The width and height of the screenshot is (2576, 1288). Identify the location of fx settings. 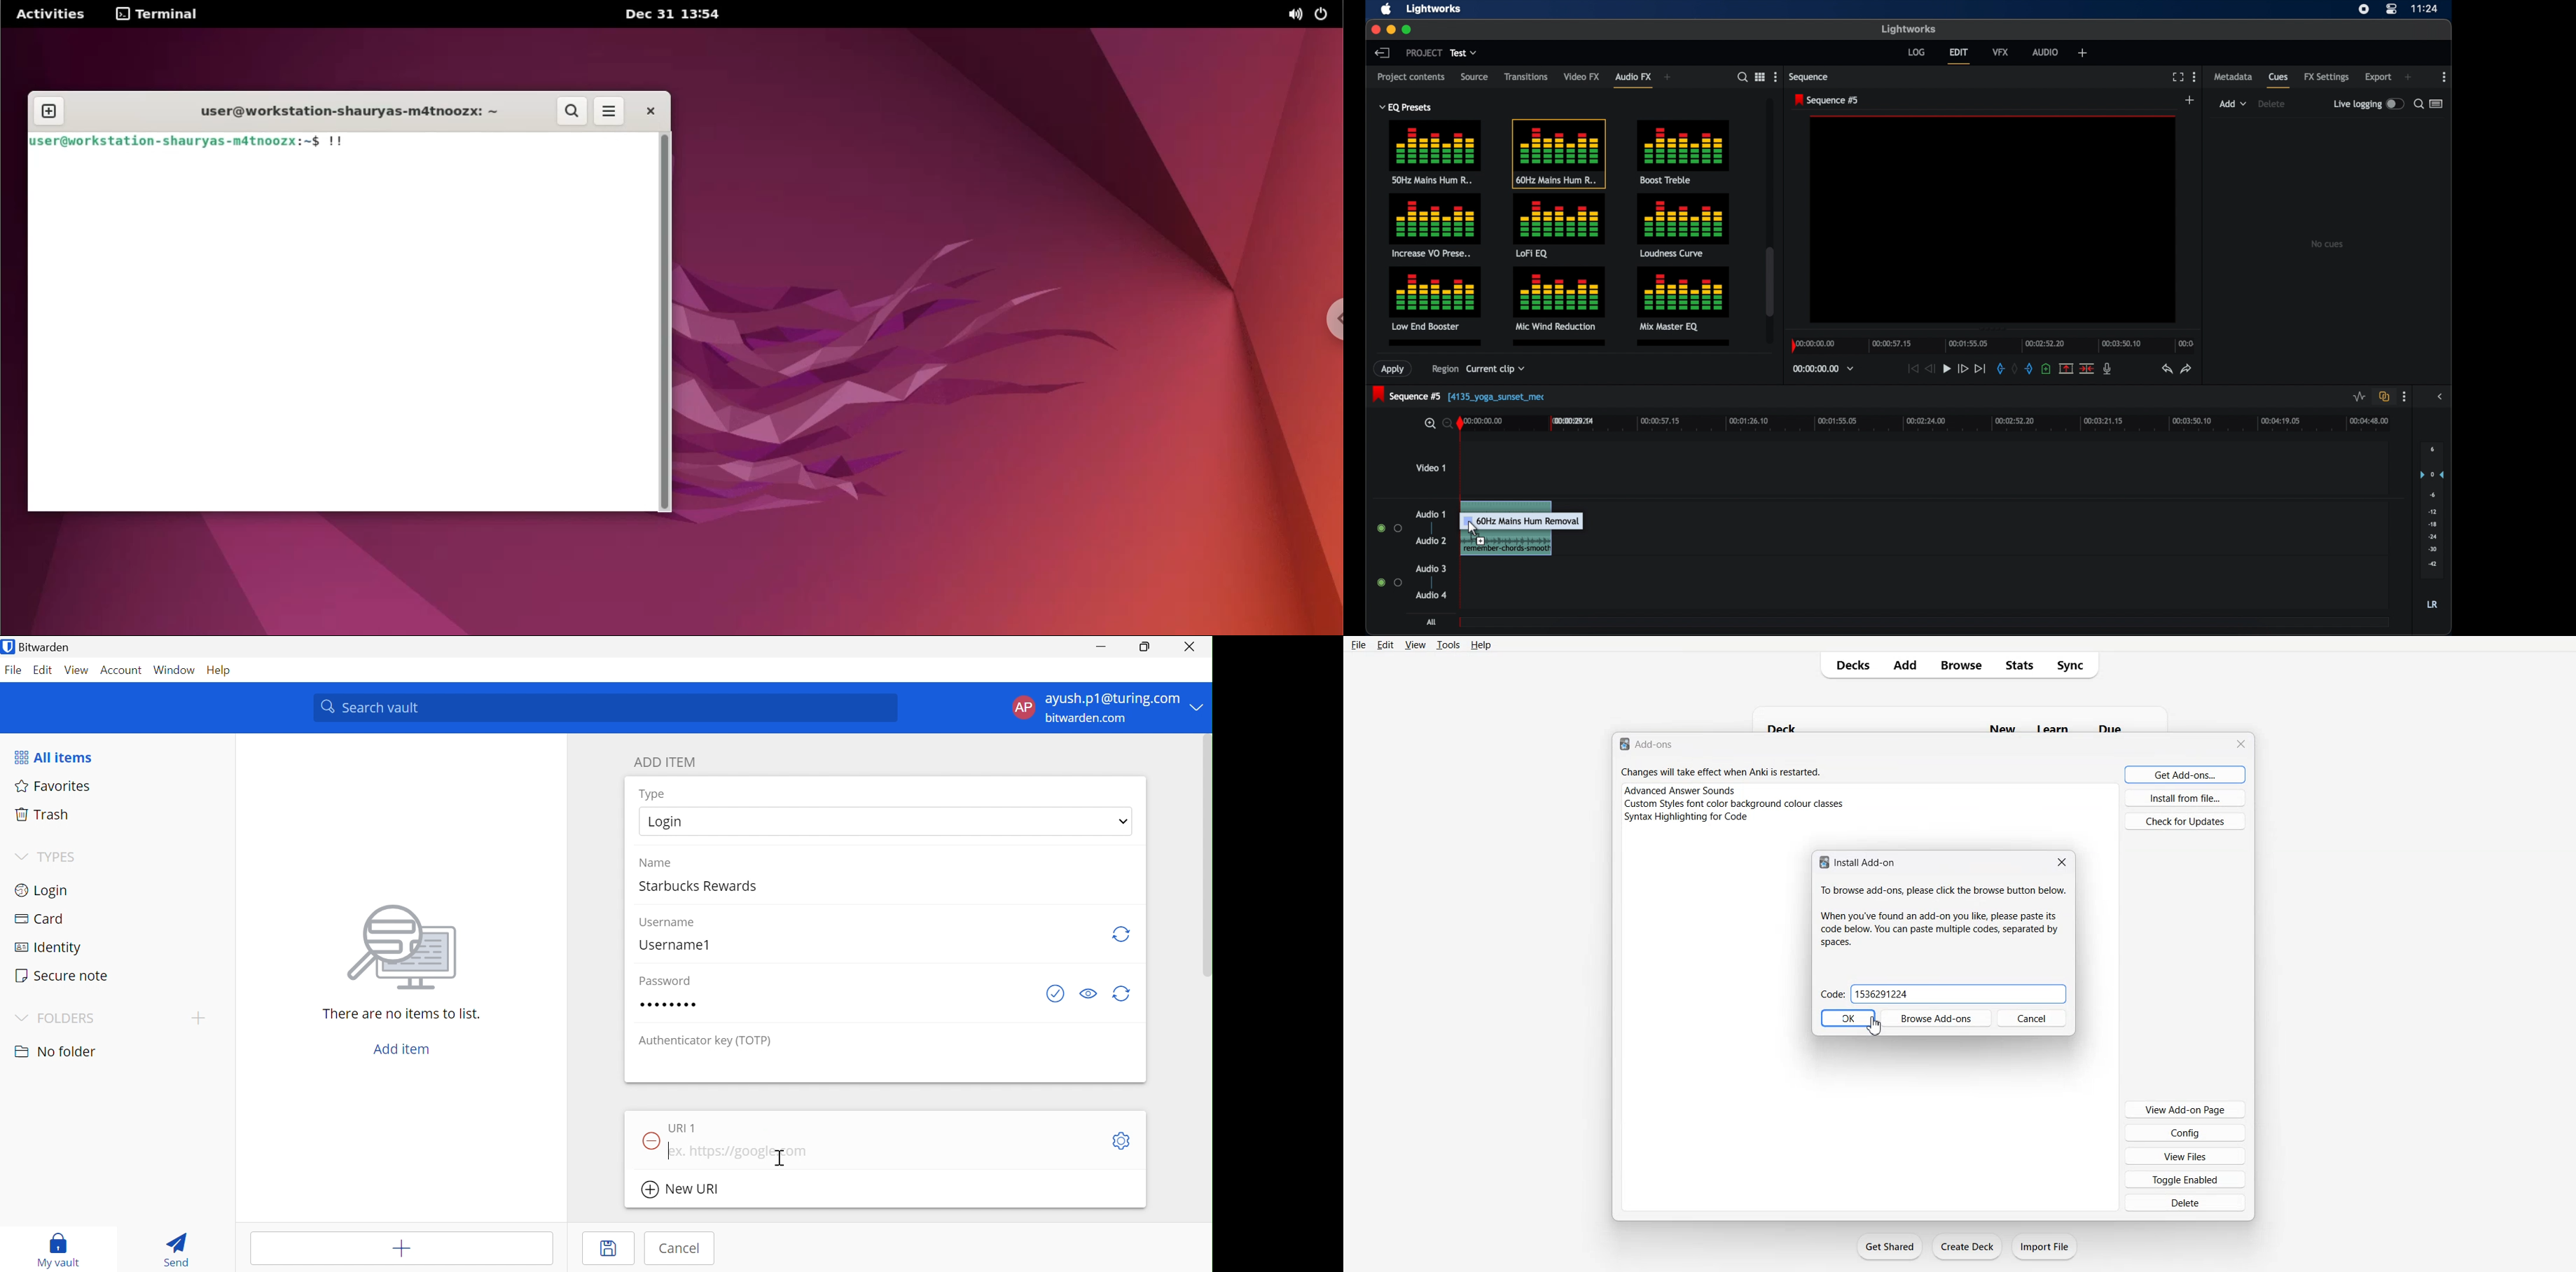
(2326, 77).